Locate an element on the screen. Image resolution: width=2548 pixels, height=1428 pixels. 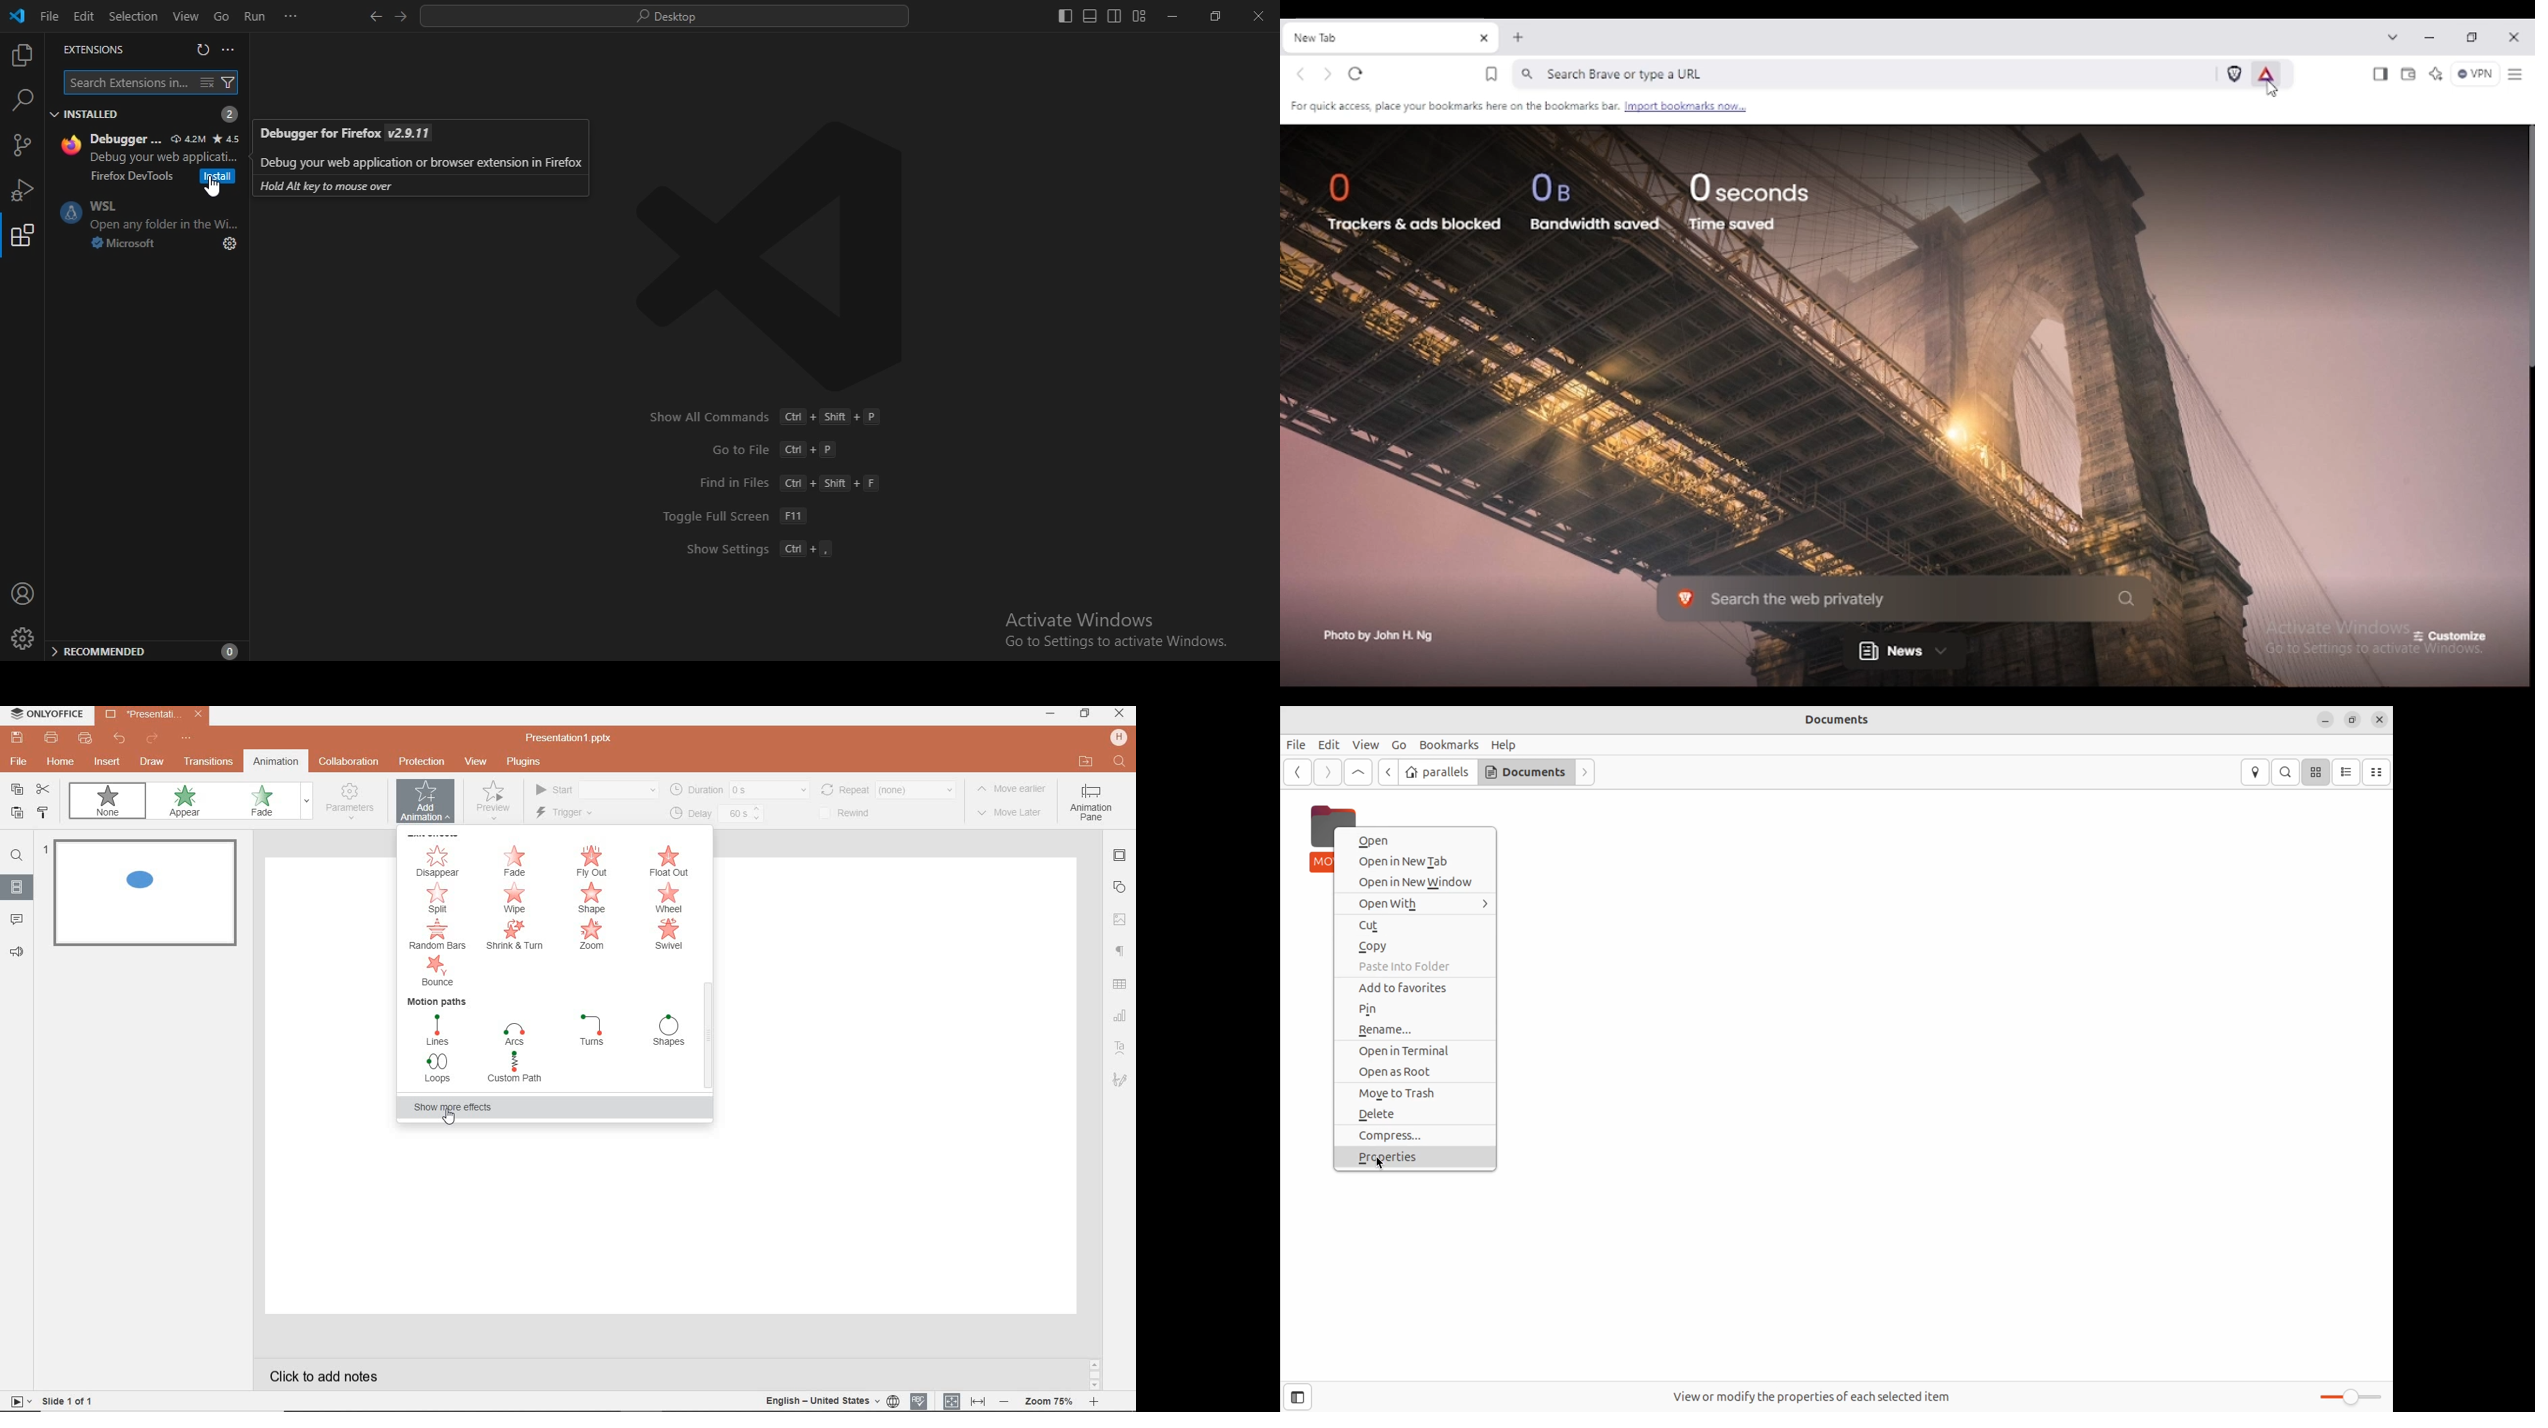
vscode icon is located at coordinates (17, 16).